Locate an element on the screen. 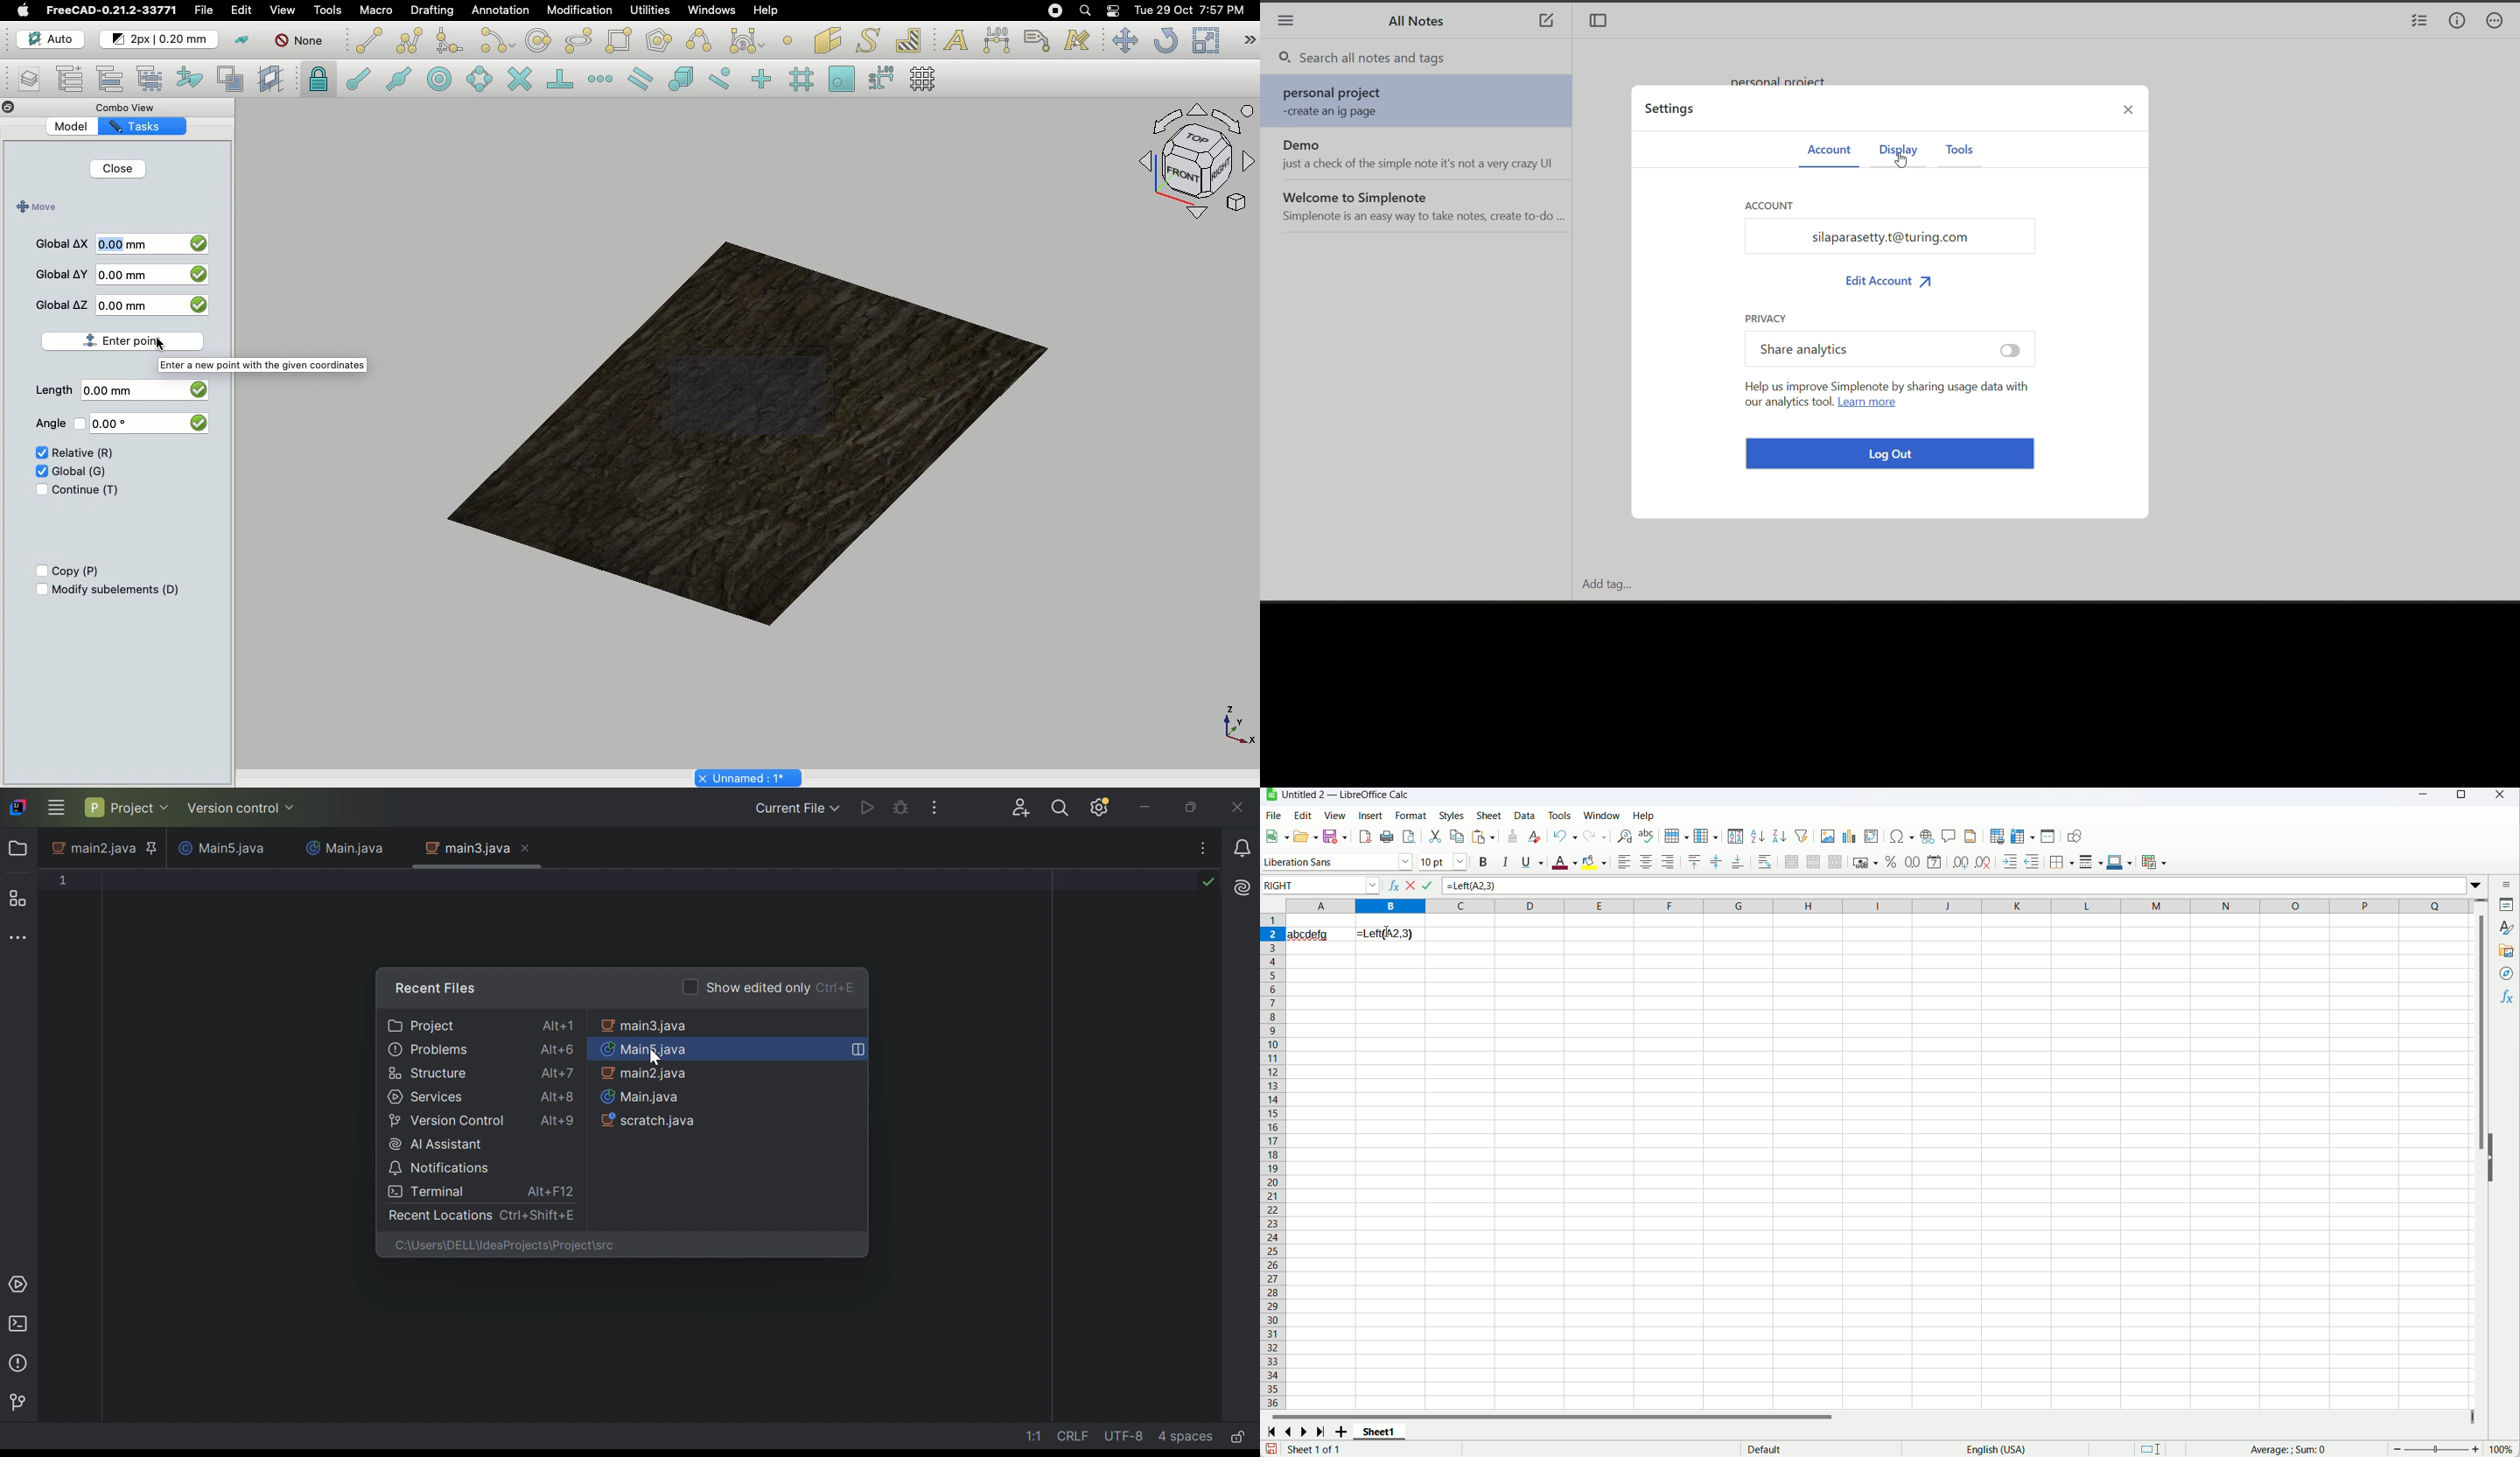 The height and width of the screenshot is (1484, 2520). format is located at coordinates (1412, 816).